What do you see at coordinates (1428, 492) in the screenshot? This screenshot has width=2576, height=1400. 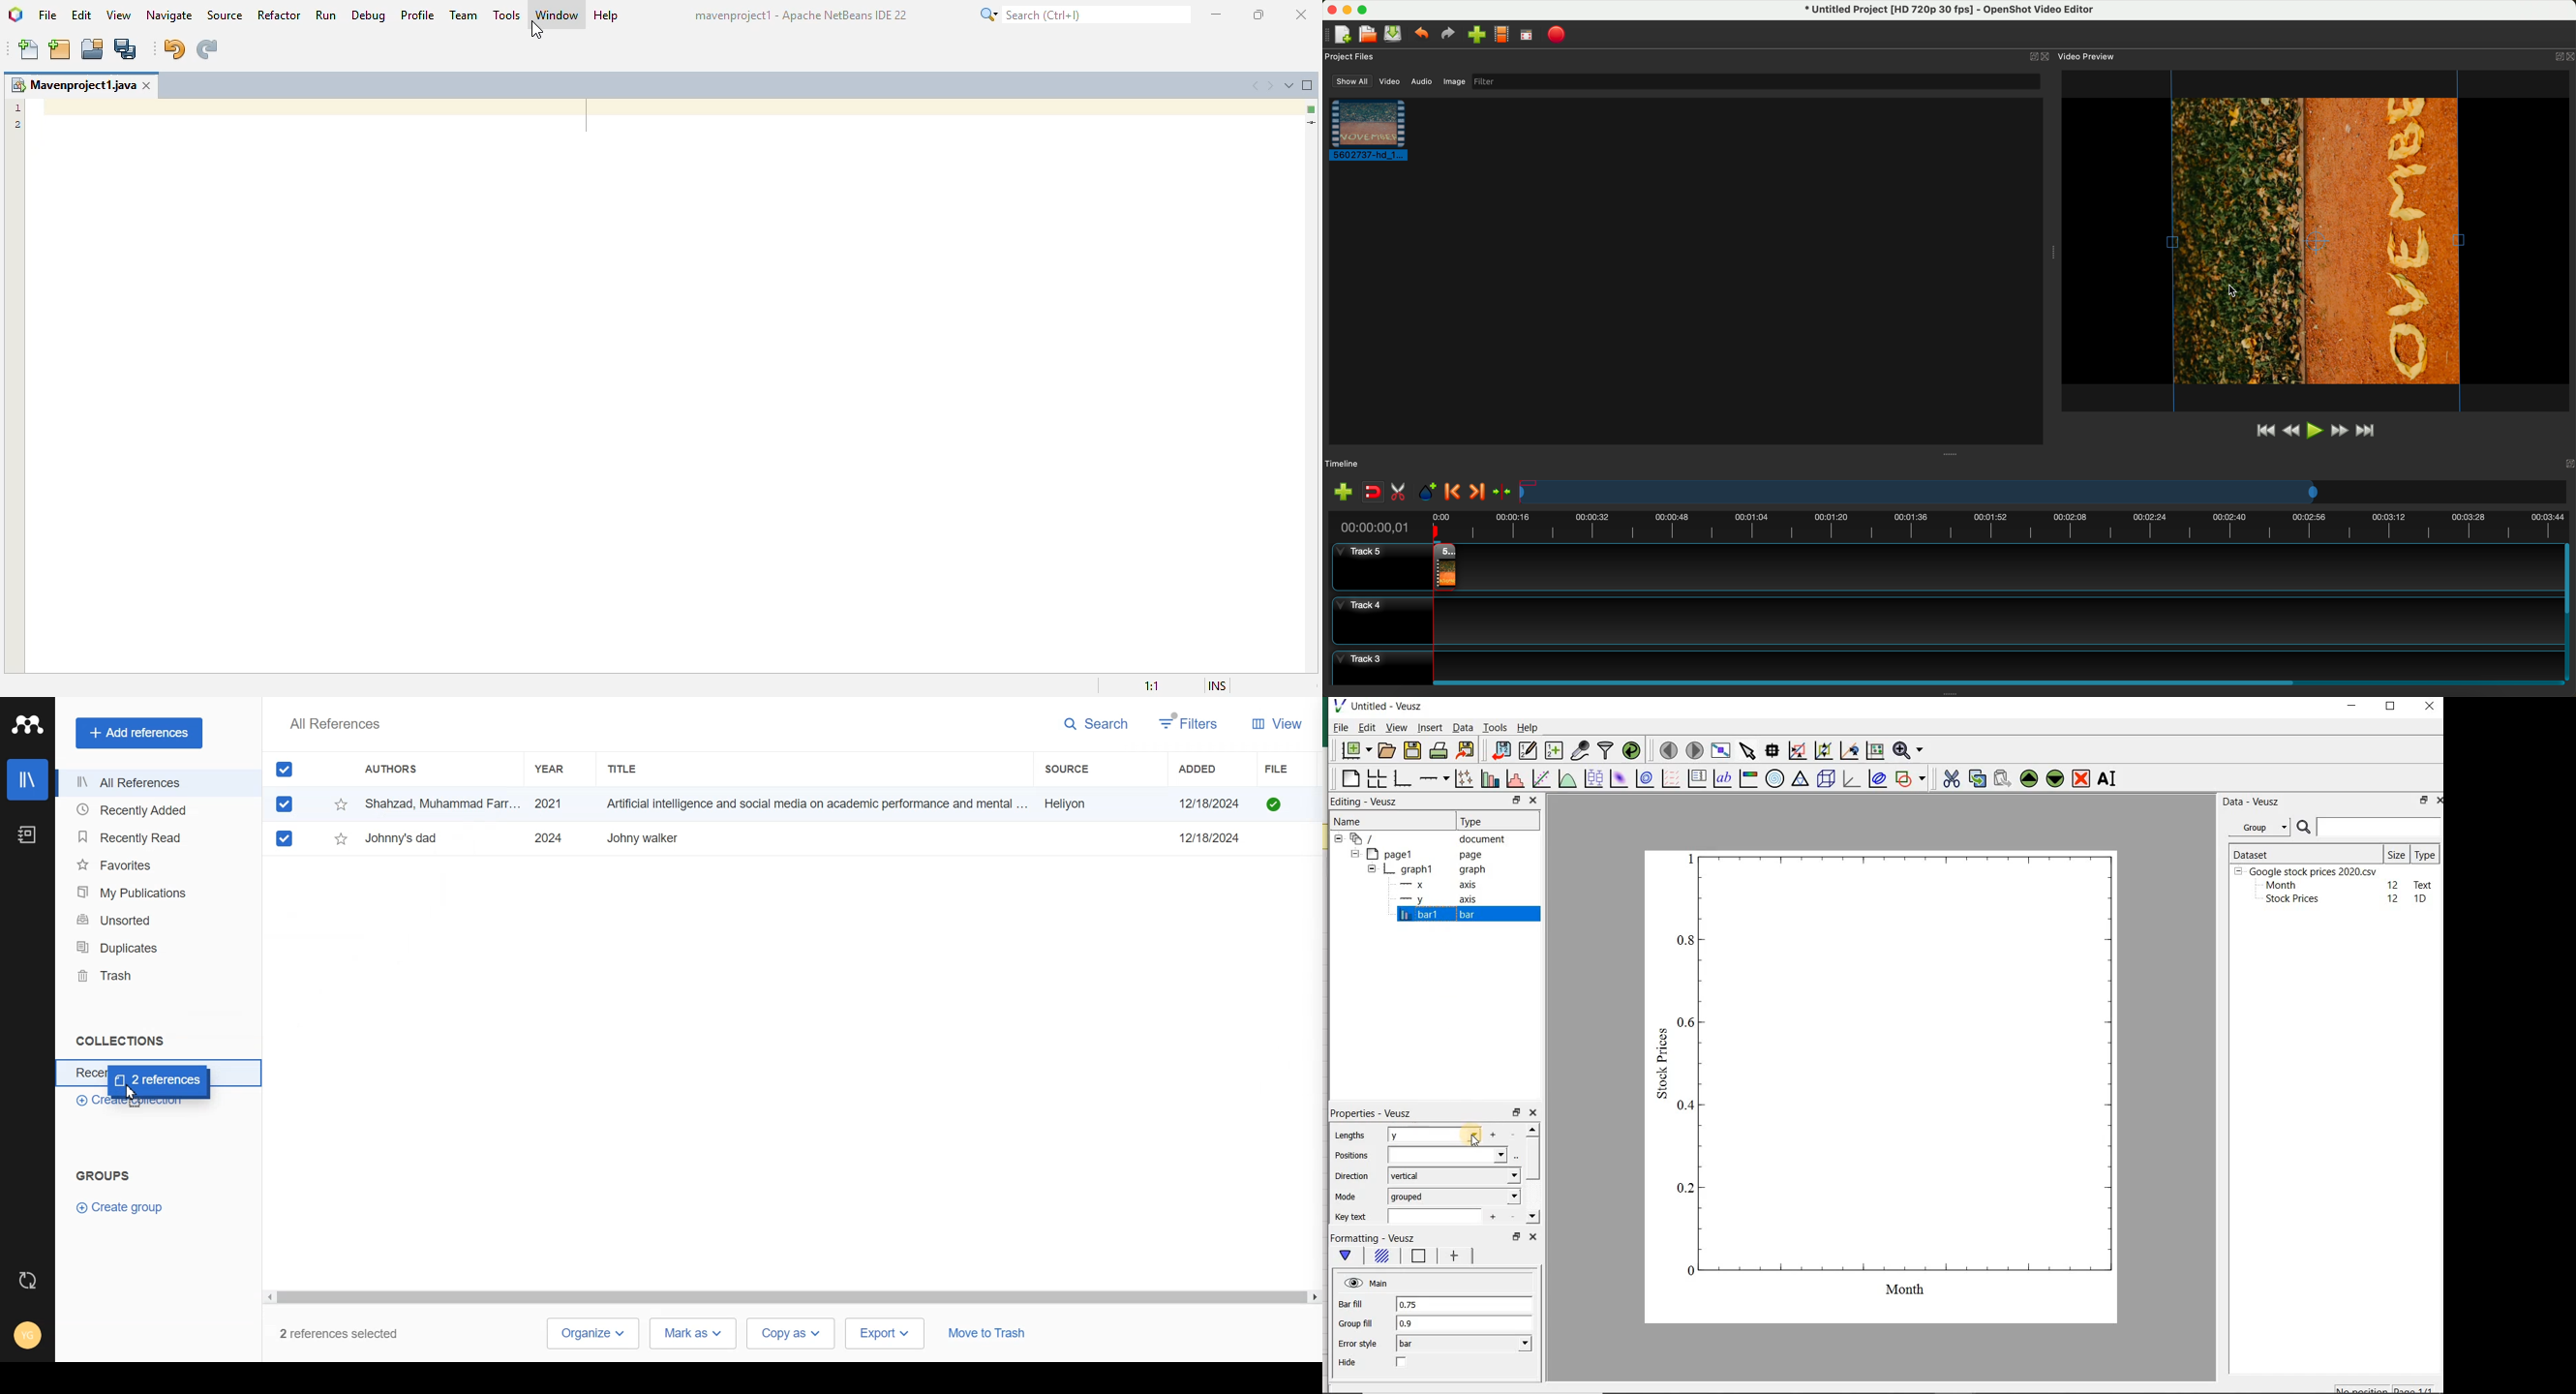 I see `add marker` at bounding box center [1428, 492].